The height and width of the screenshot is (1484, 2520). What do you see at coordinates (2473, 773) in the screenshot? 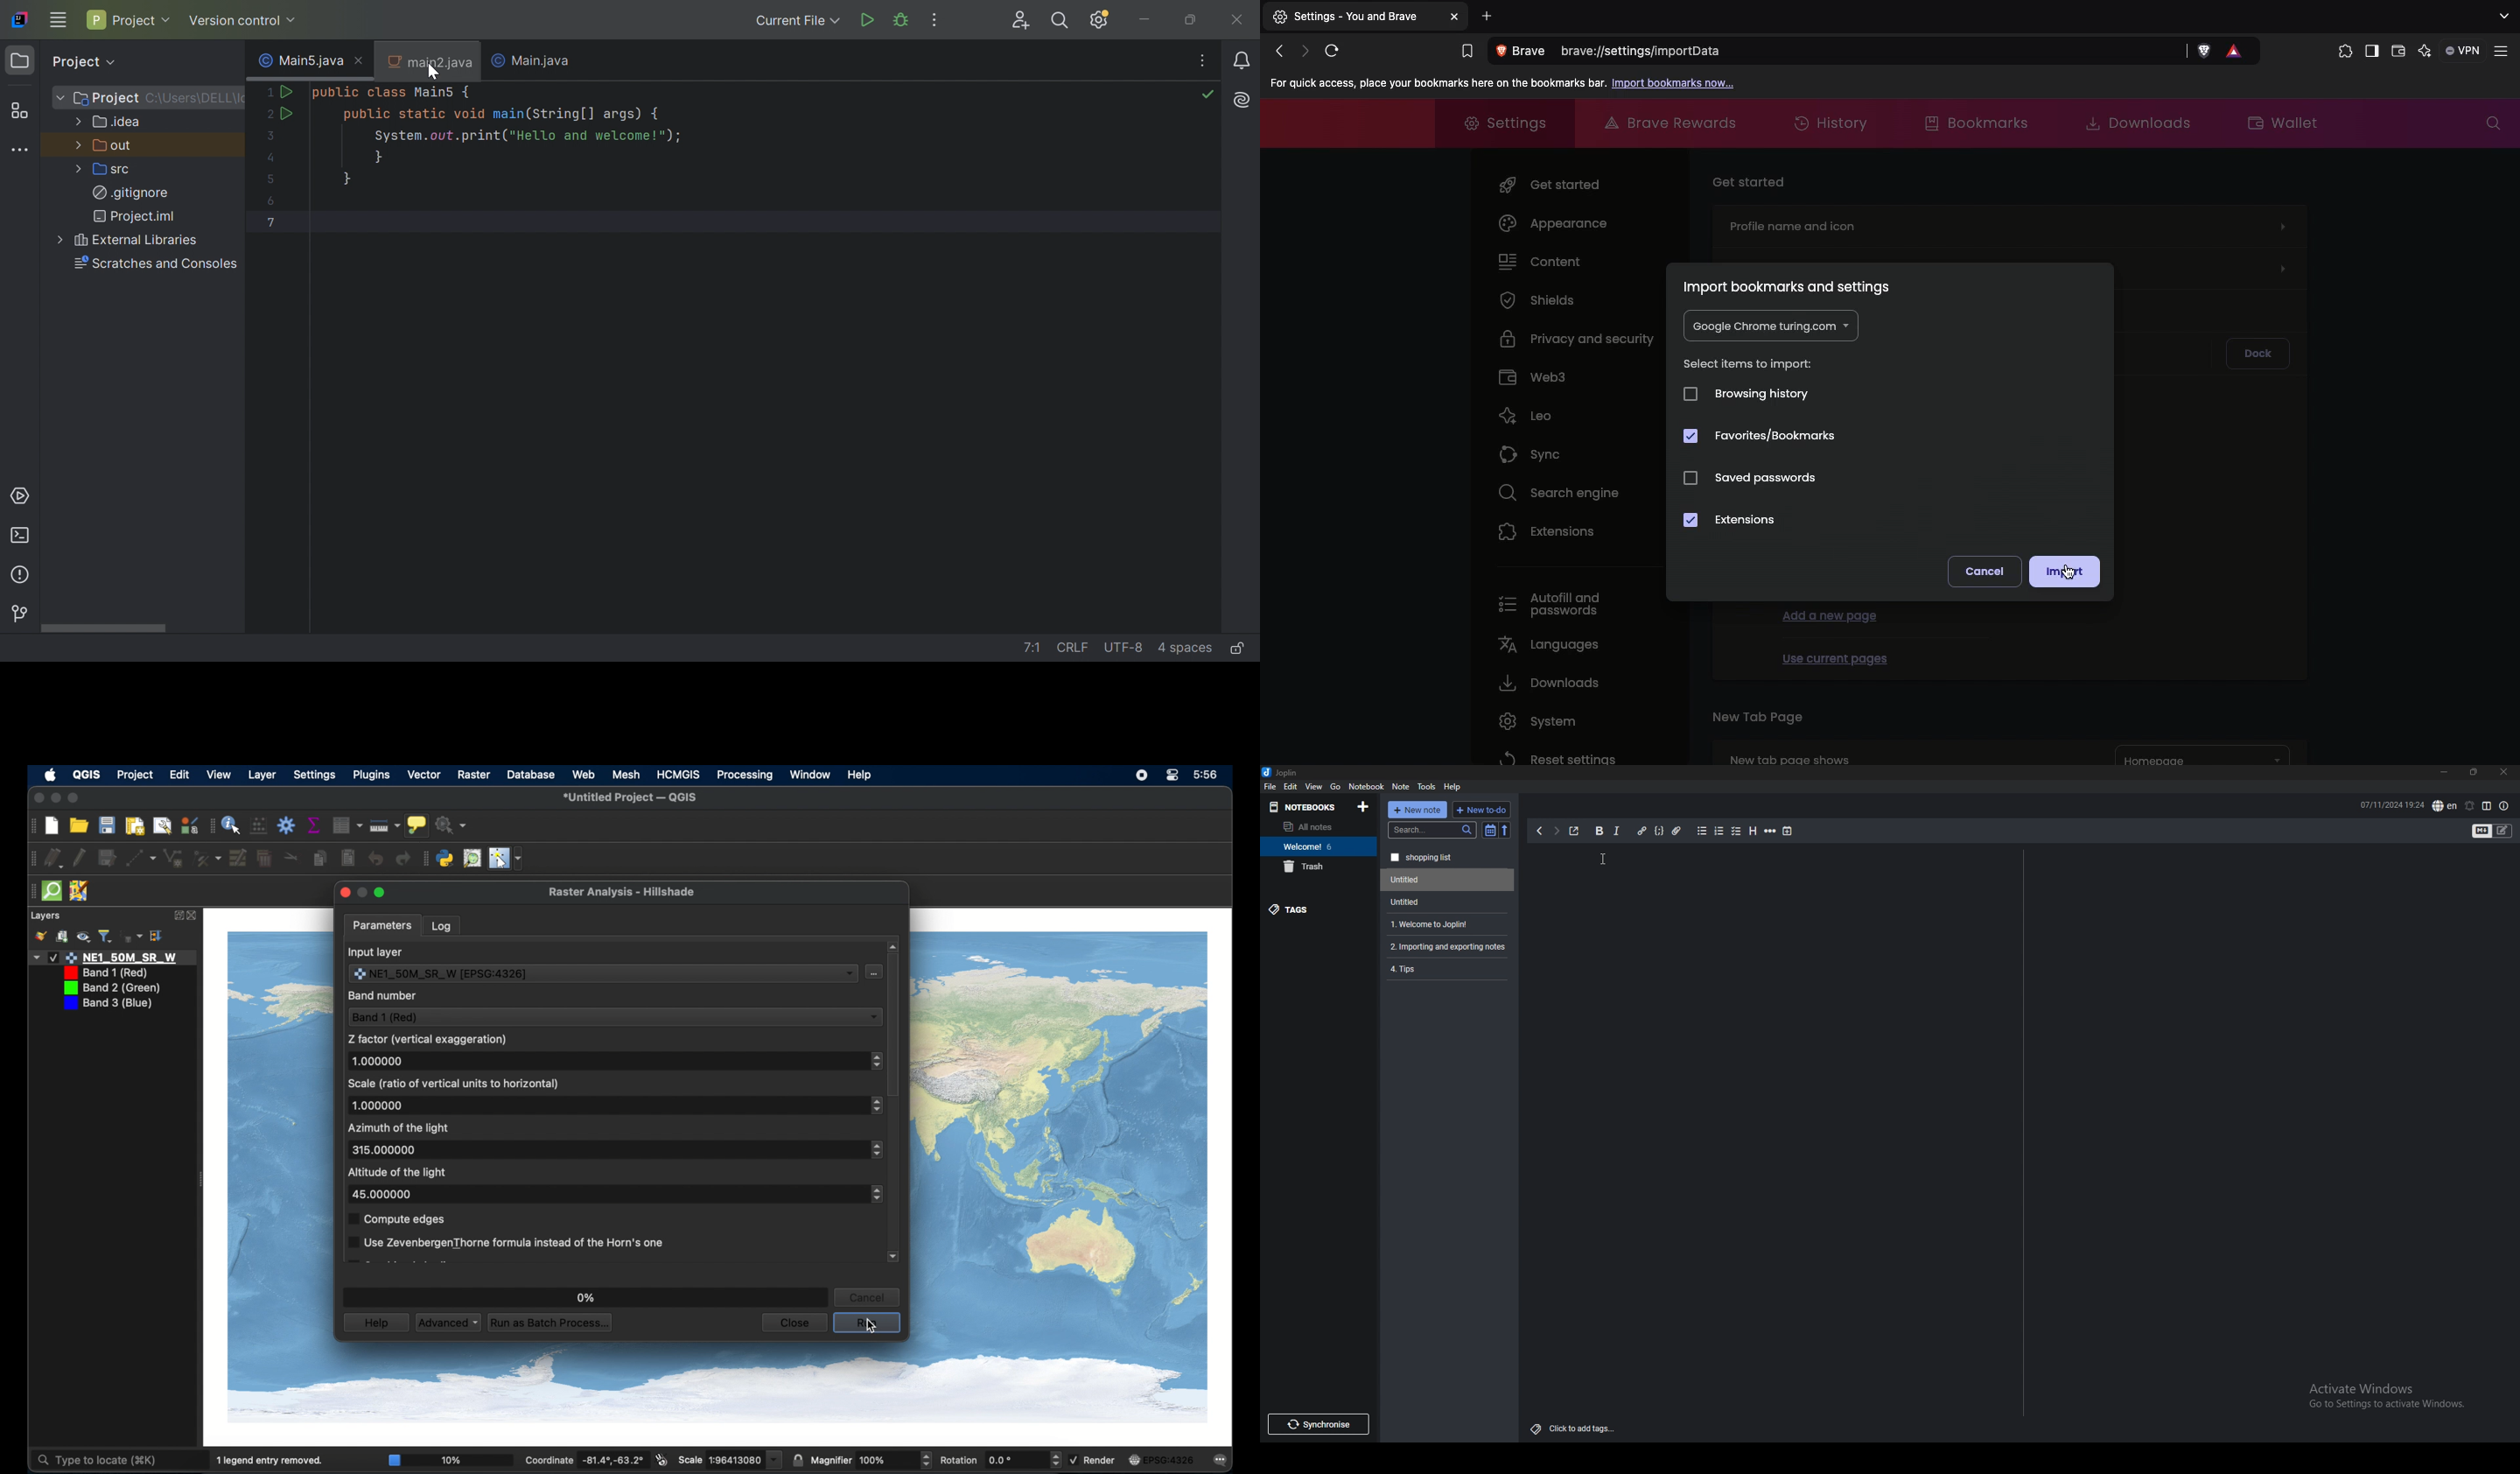
I see `resize` at bounding box center [2473, 773].